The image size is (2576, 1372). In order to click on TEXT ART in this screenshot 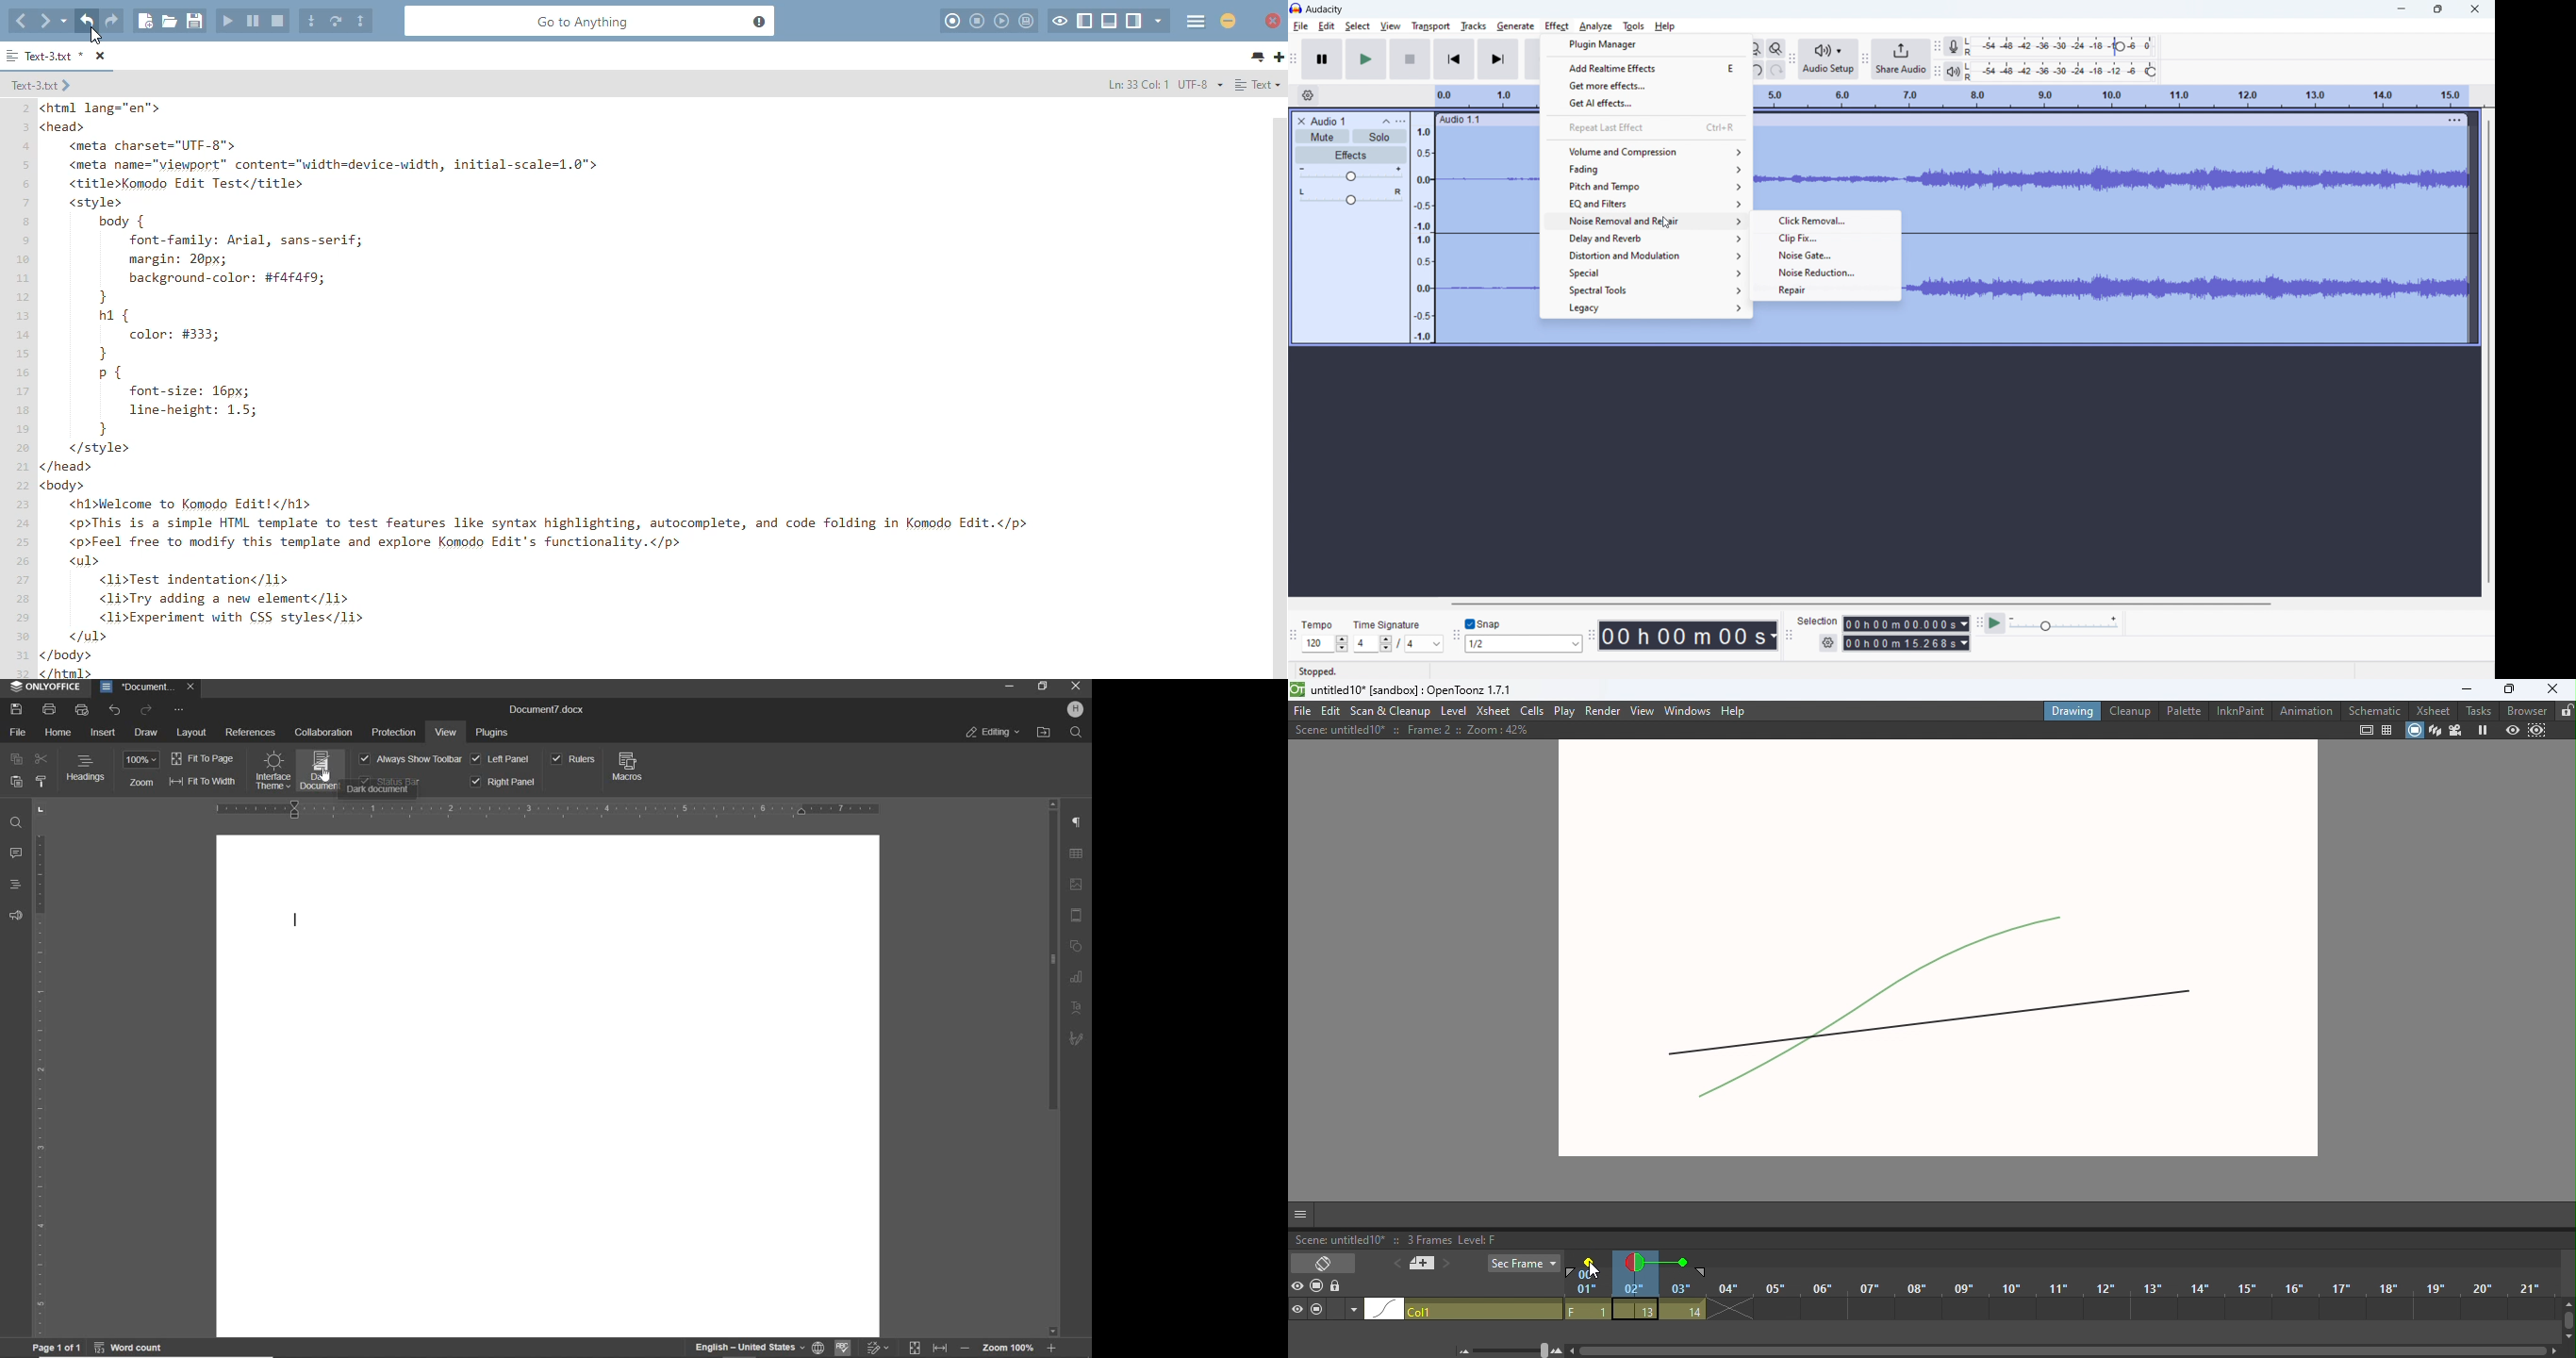, I will do `click(1078, 1008)`.